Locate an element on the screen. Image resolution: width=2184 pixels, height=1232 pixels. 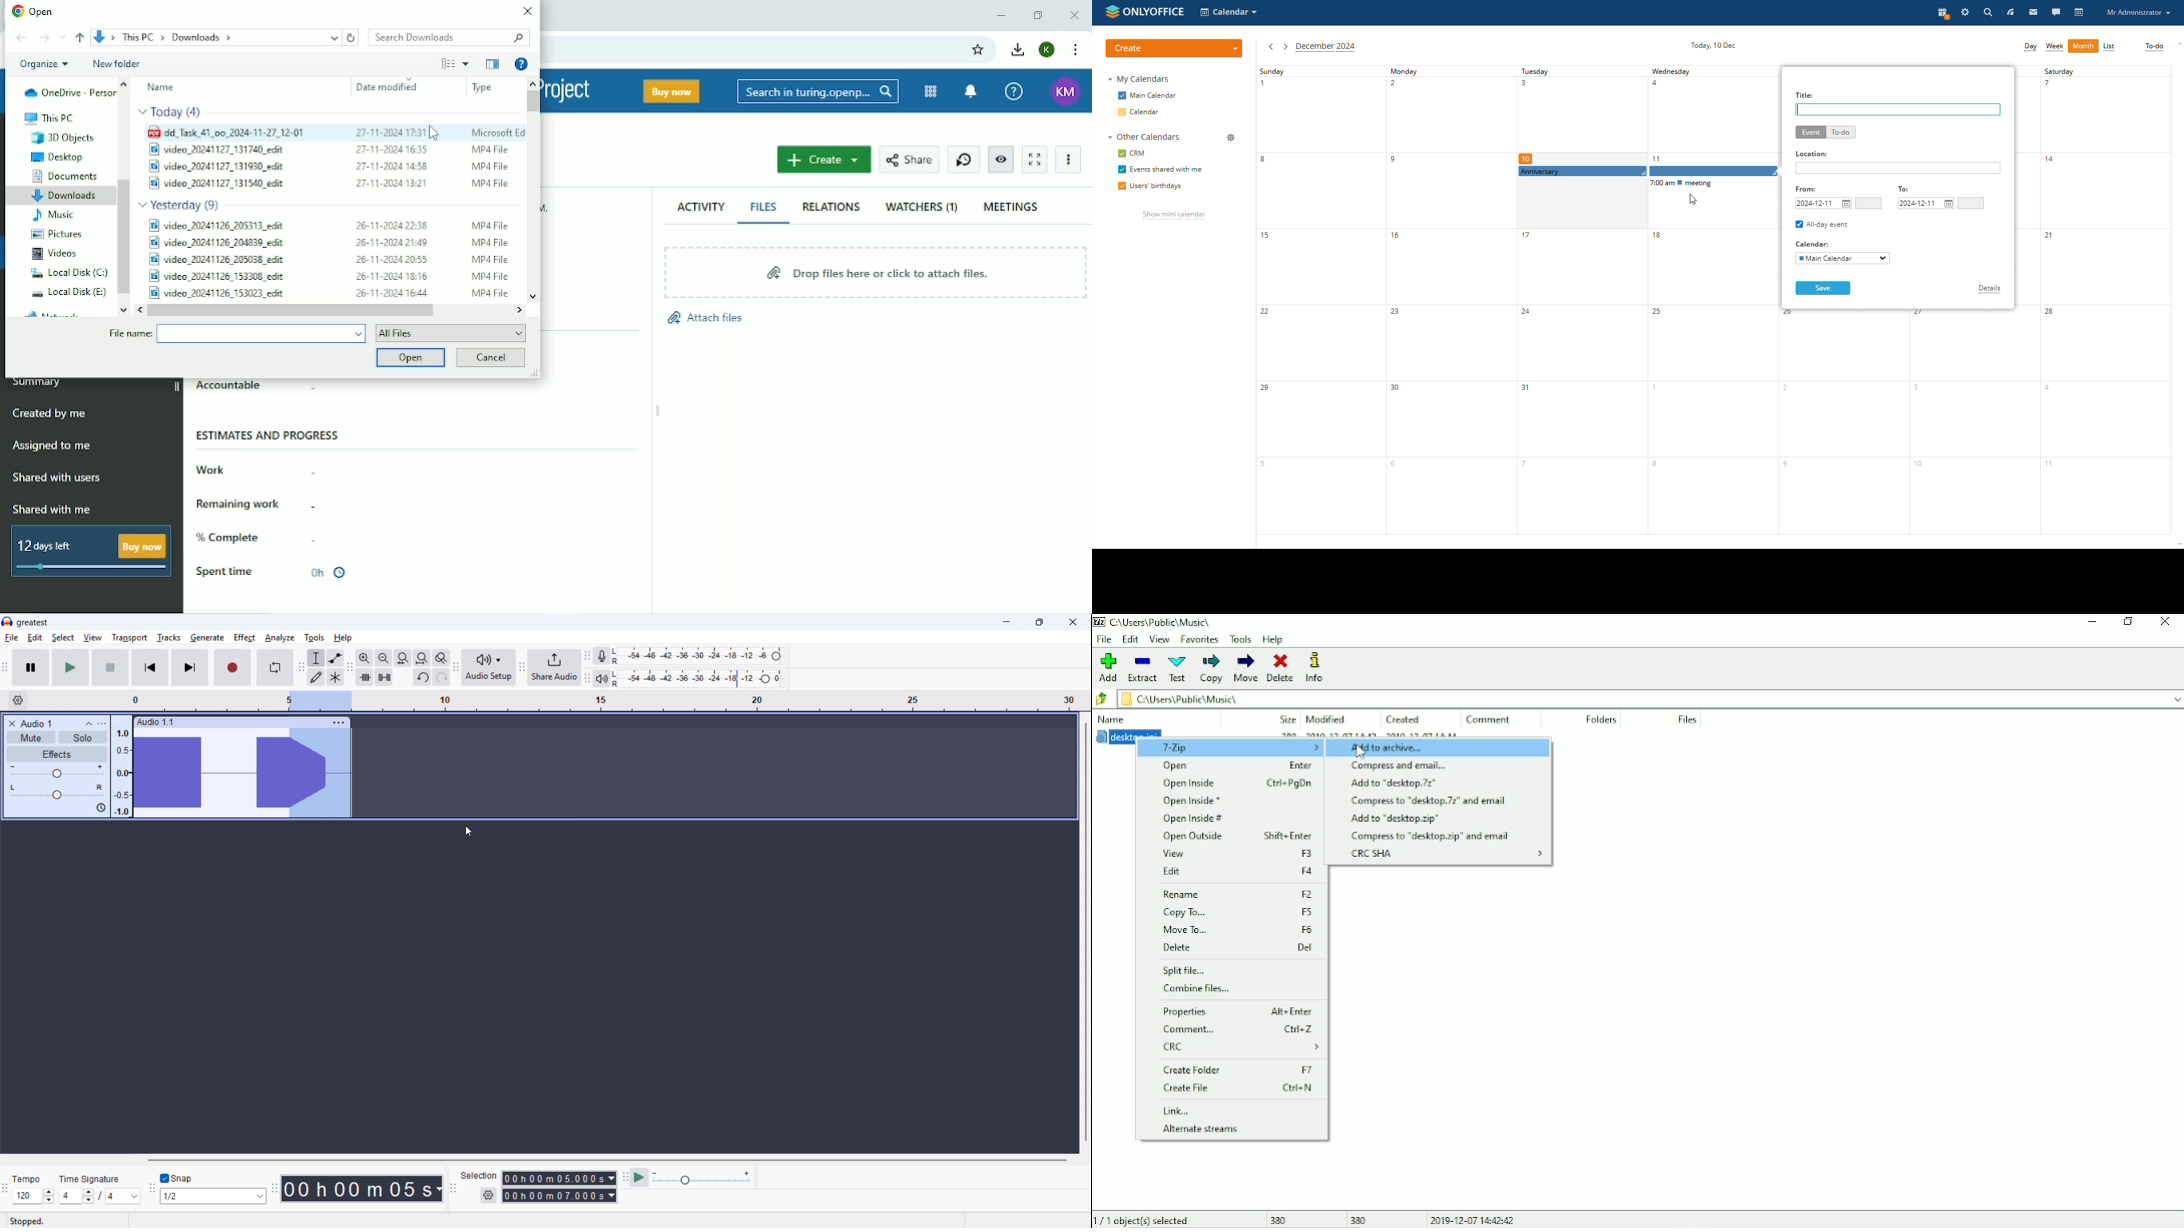
Folders is located at coordinates (1601, 720).